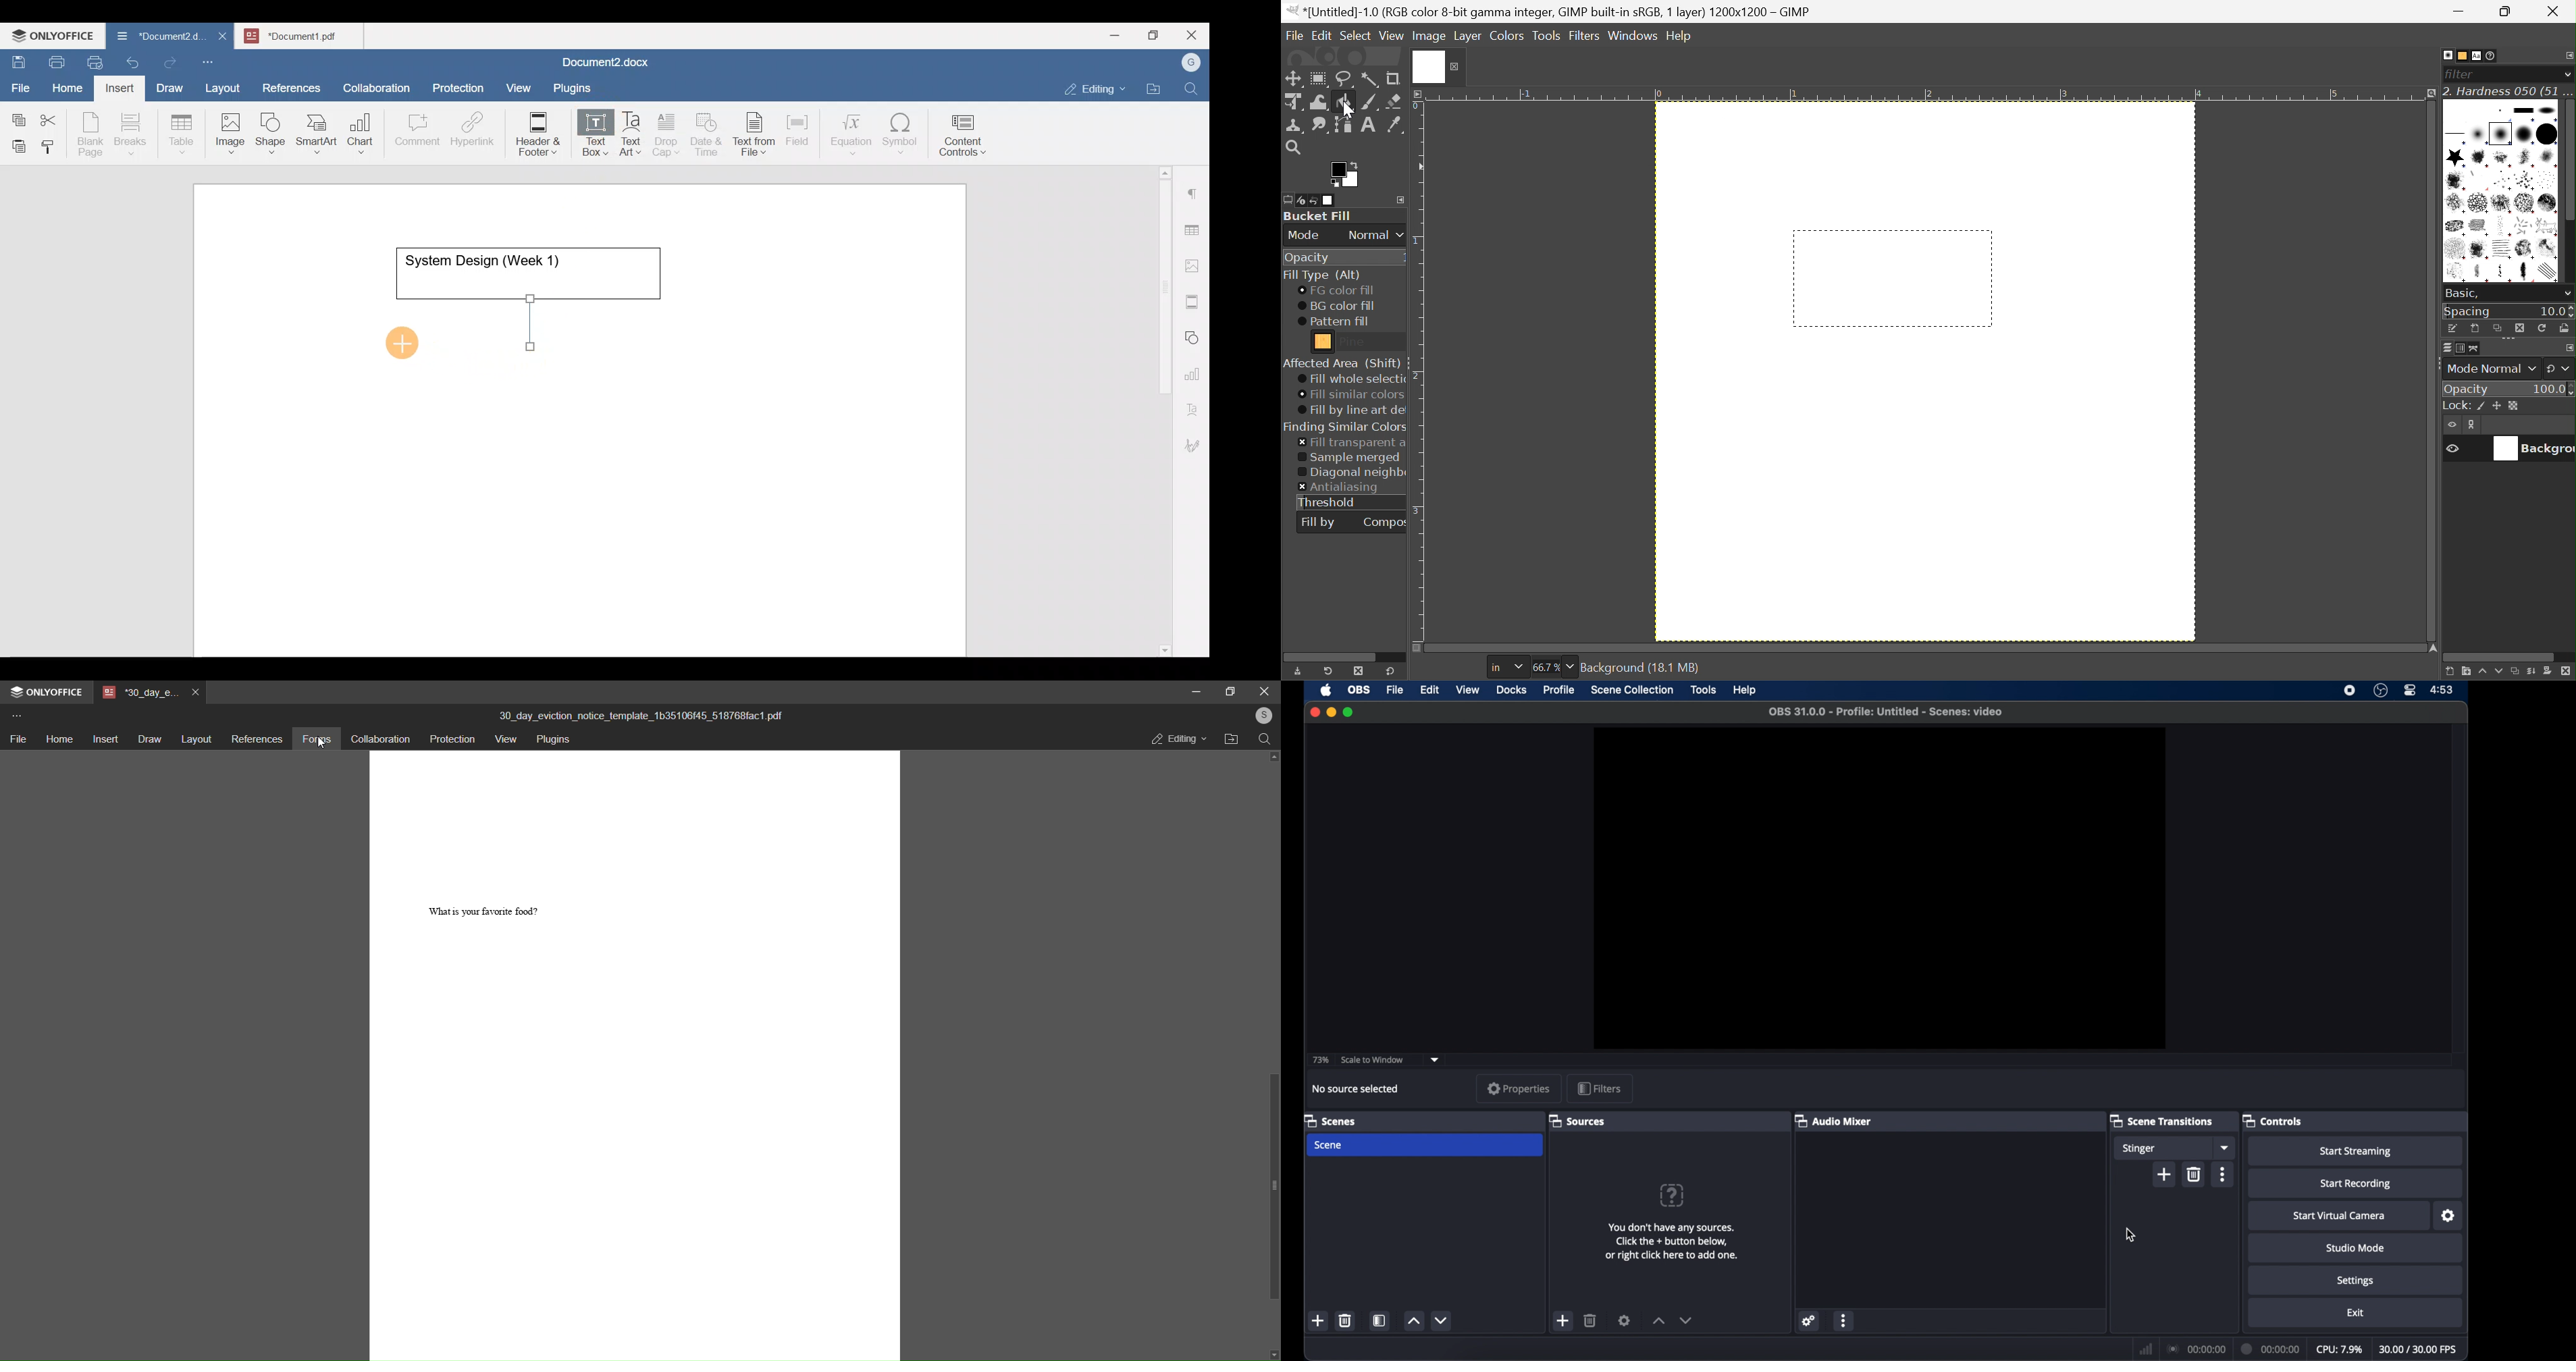 This screenshot has width=2576, height=1372. I want to click on scene collection, so click(1633, 690).